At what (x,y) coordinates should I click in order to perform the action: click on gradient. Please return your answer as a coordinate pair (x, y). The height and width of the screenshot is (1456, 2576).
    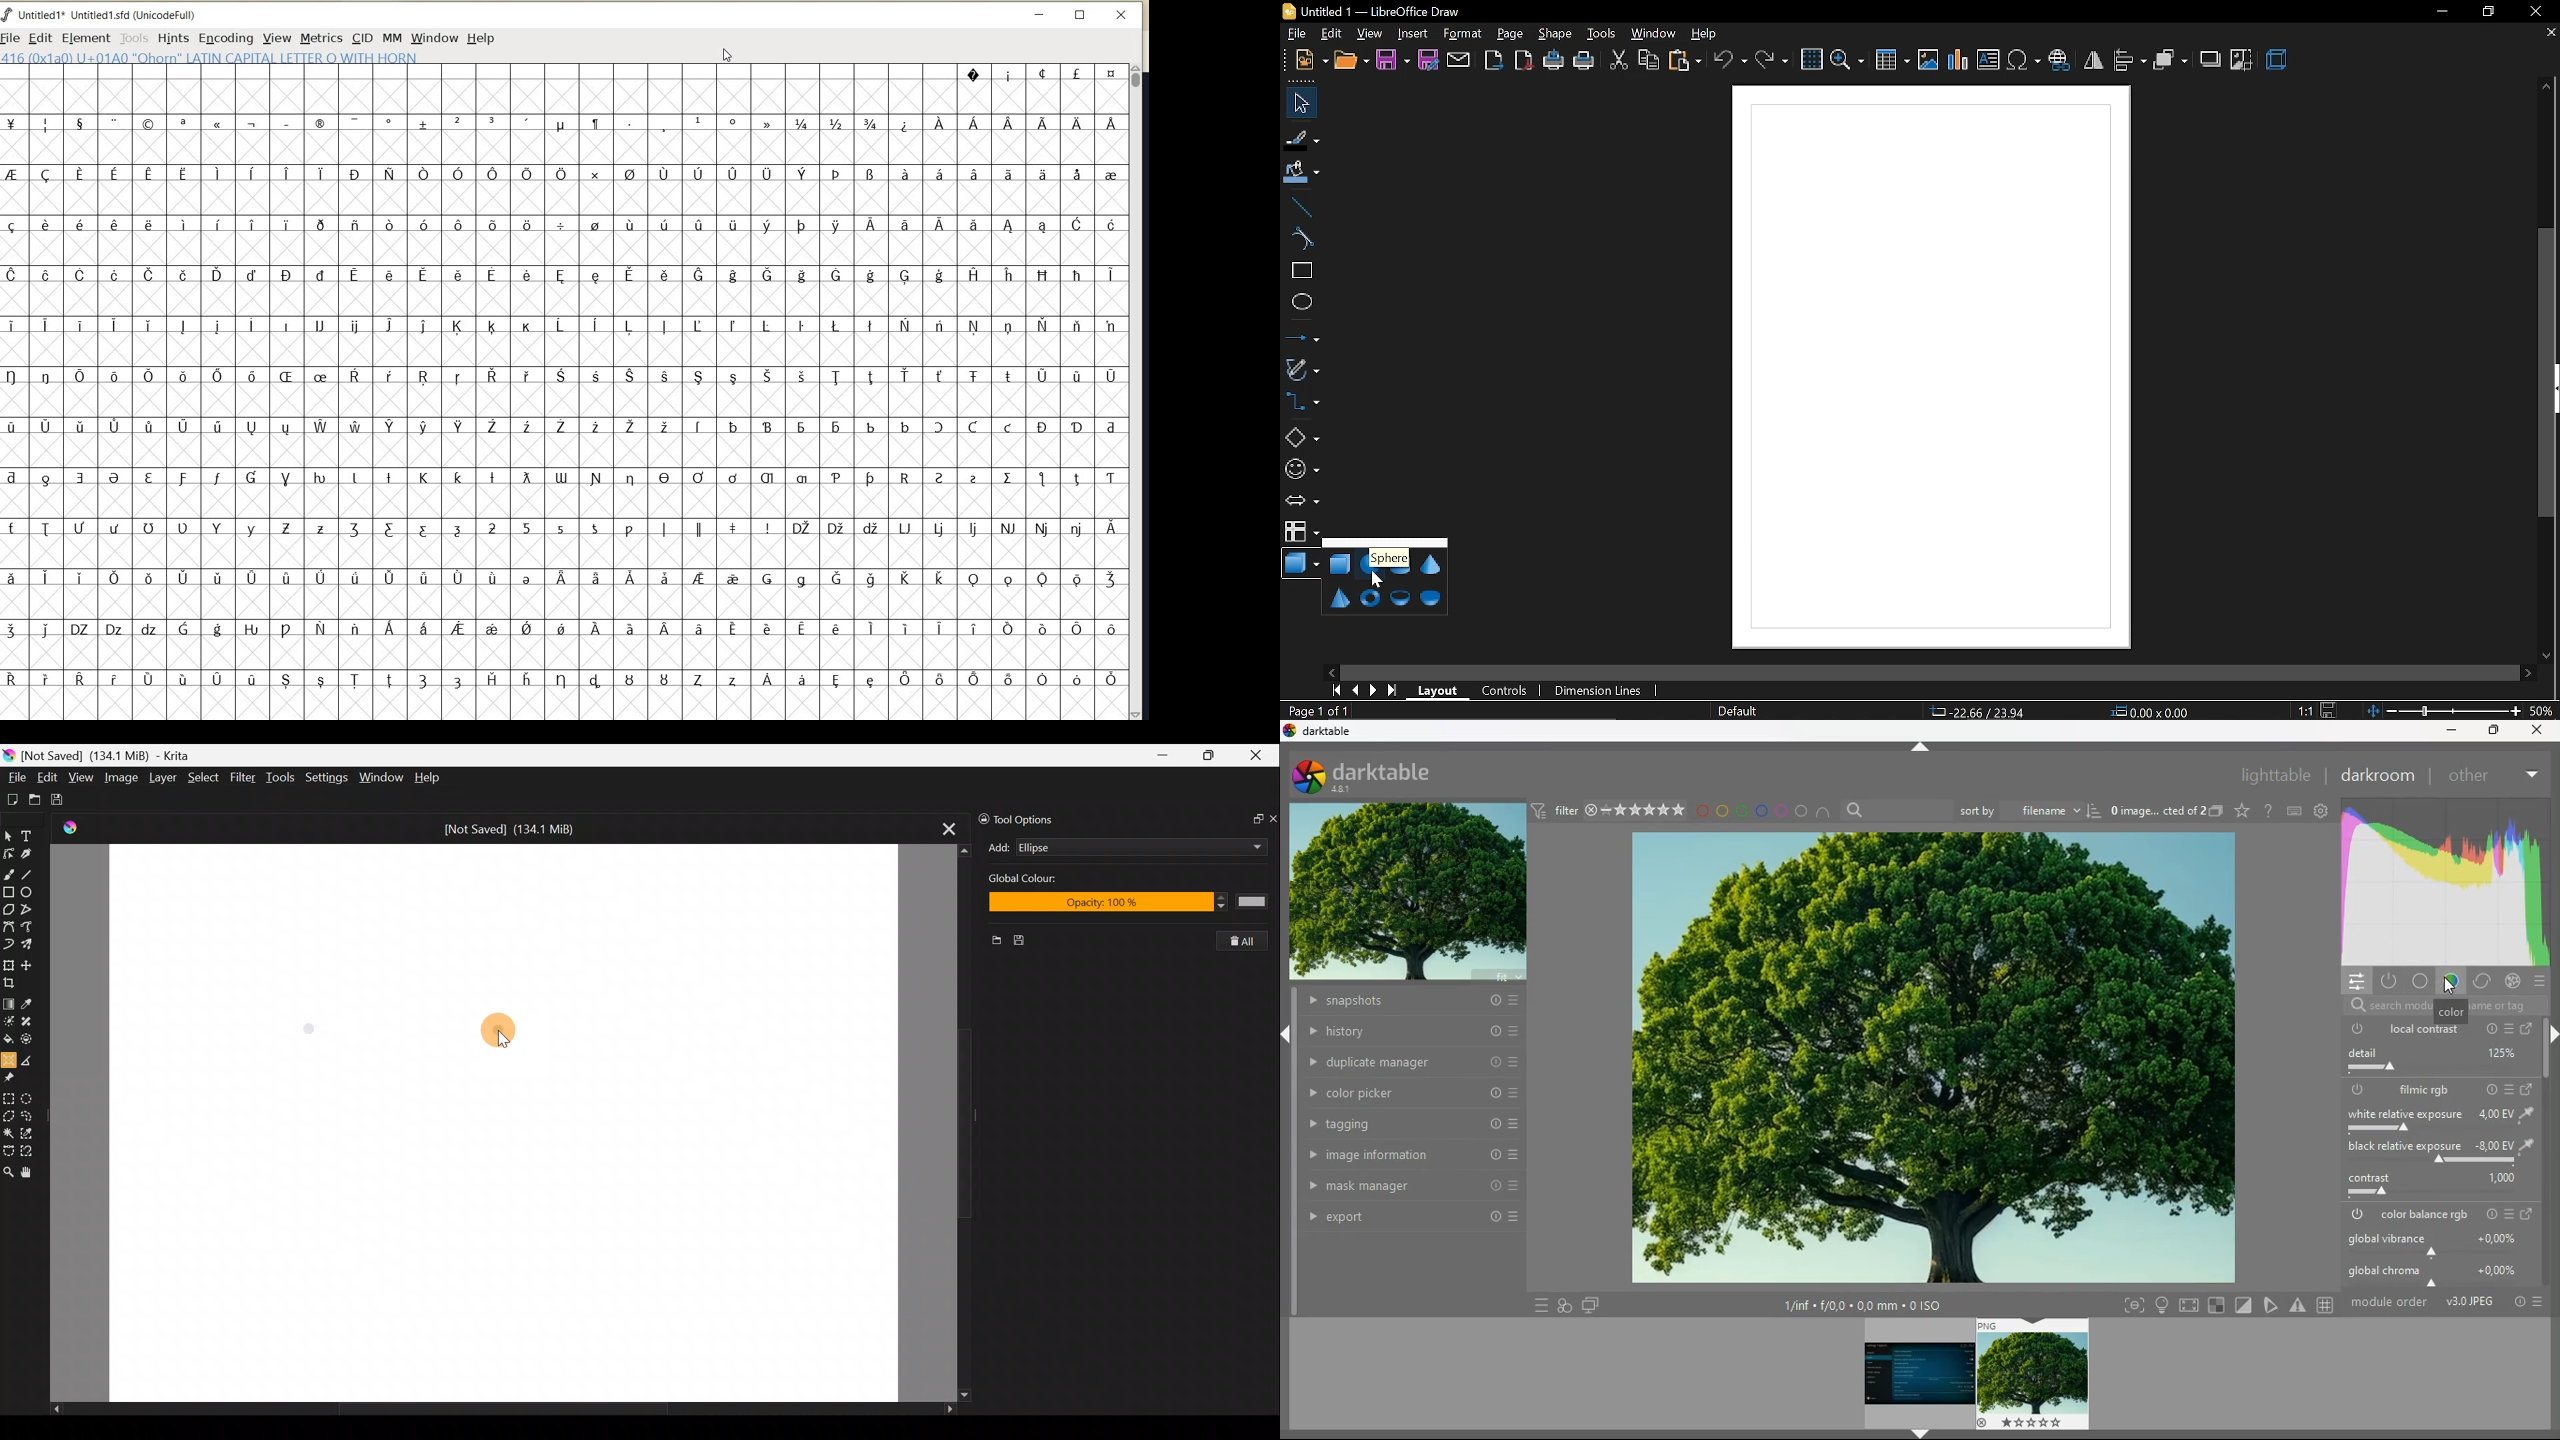
    Looking at the image, I should click on (2442, 883).